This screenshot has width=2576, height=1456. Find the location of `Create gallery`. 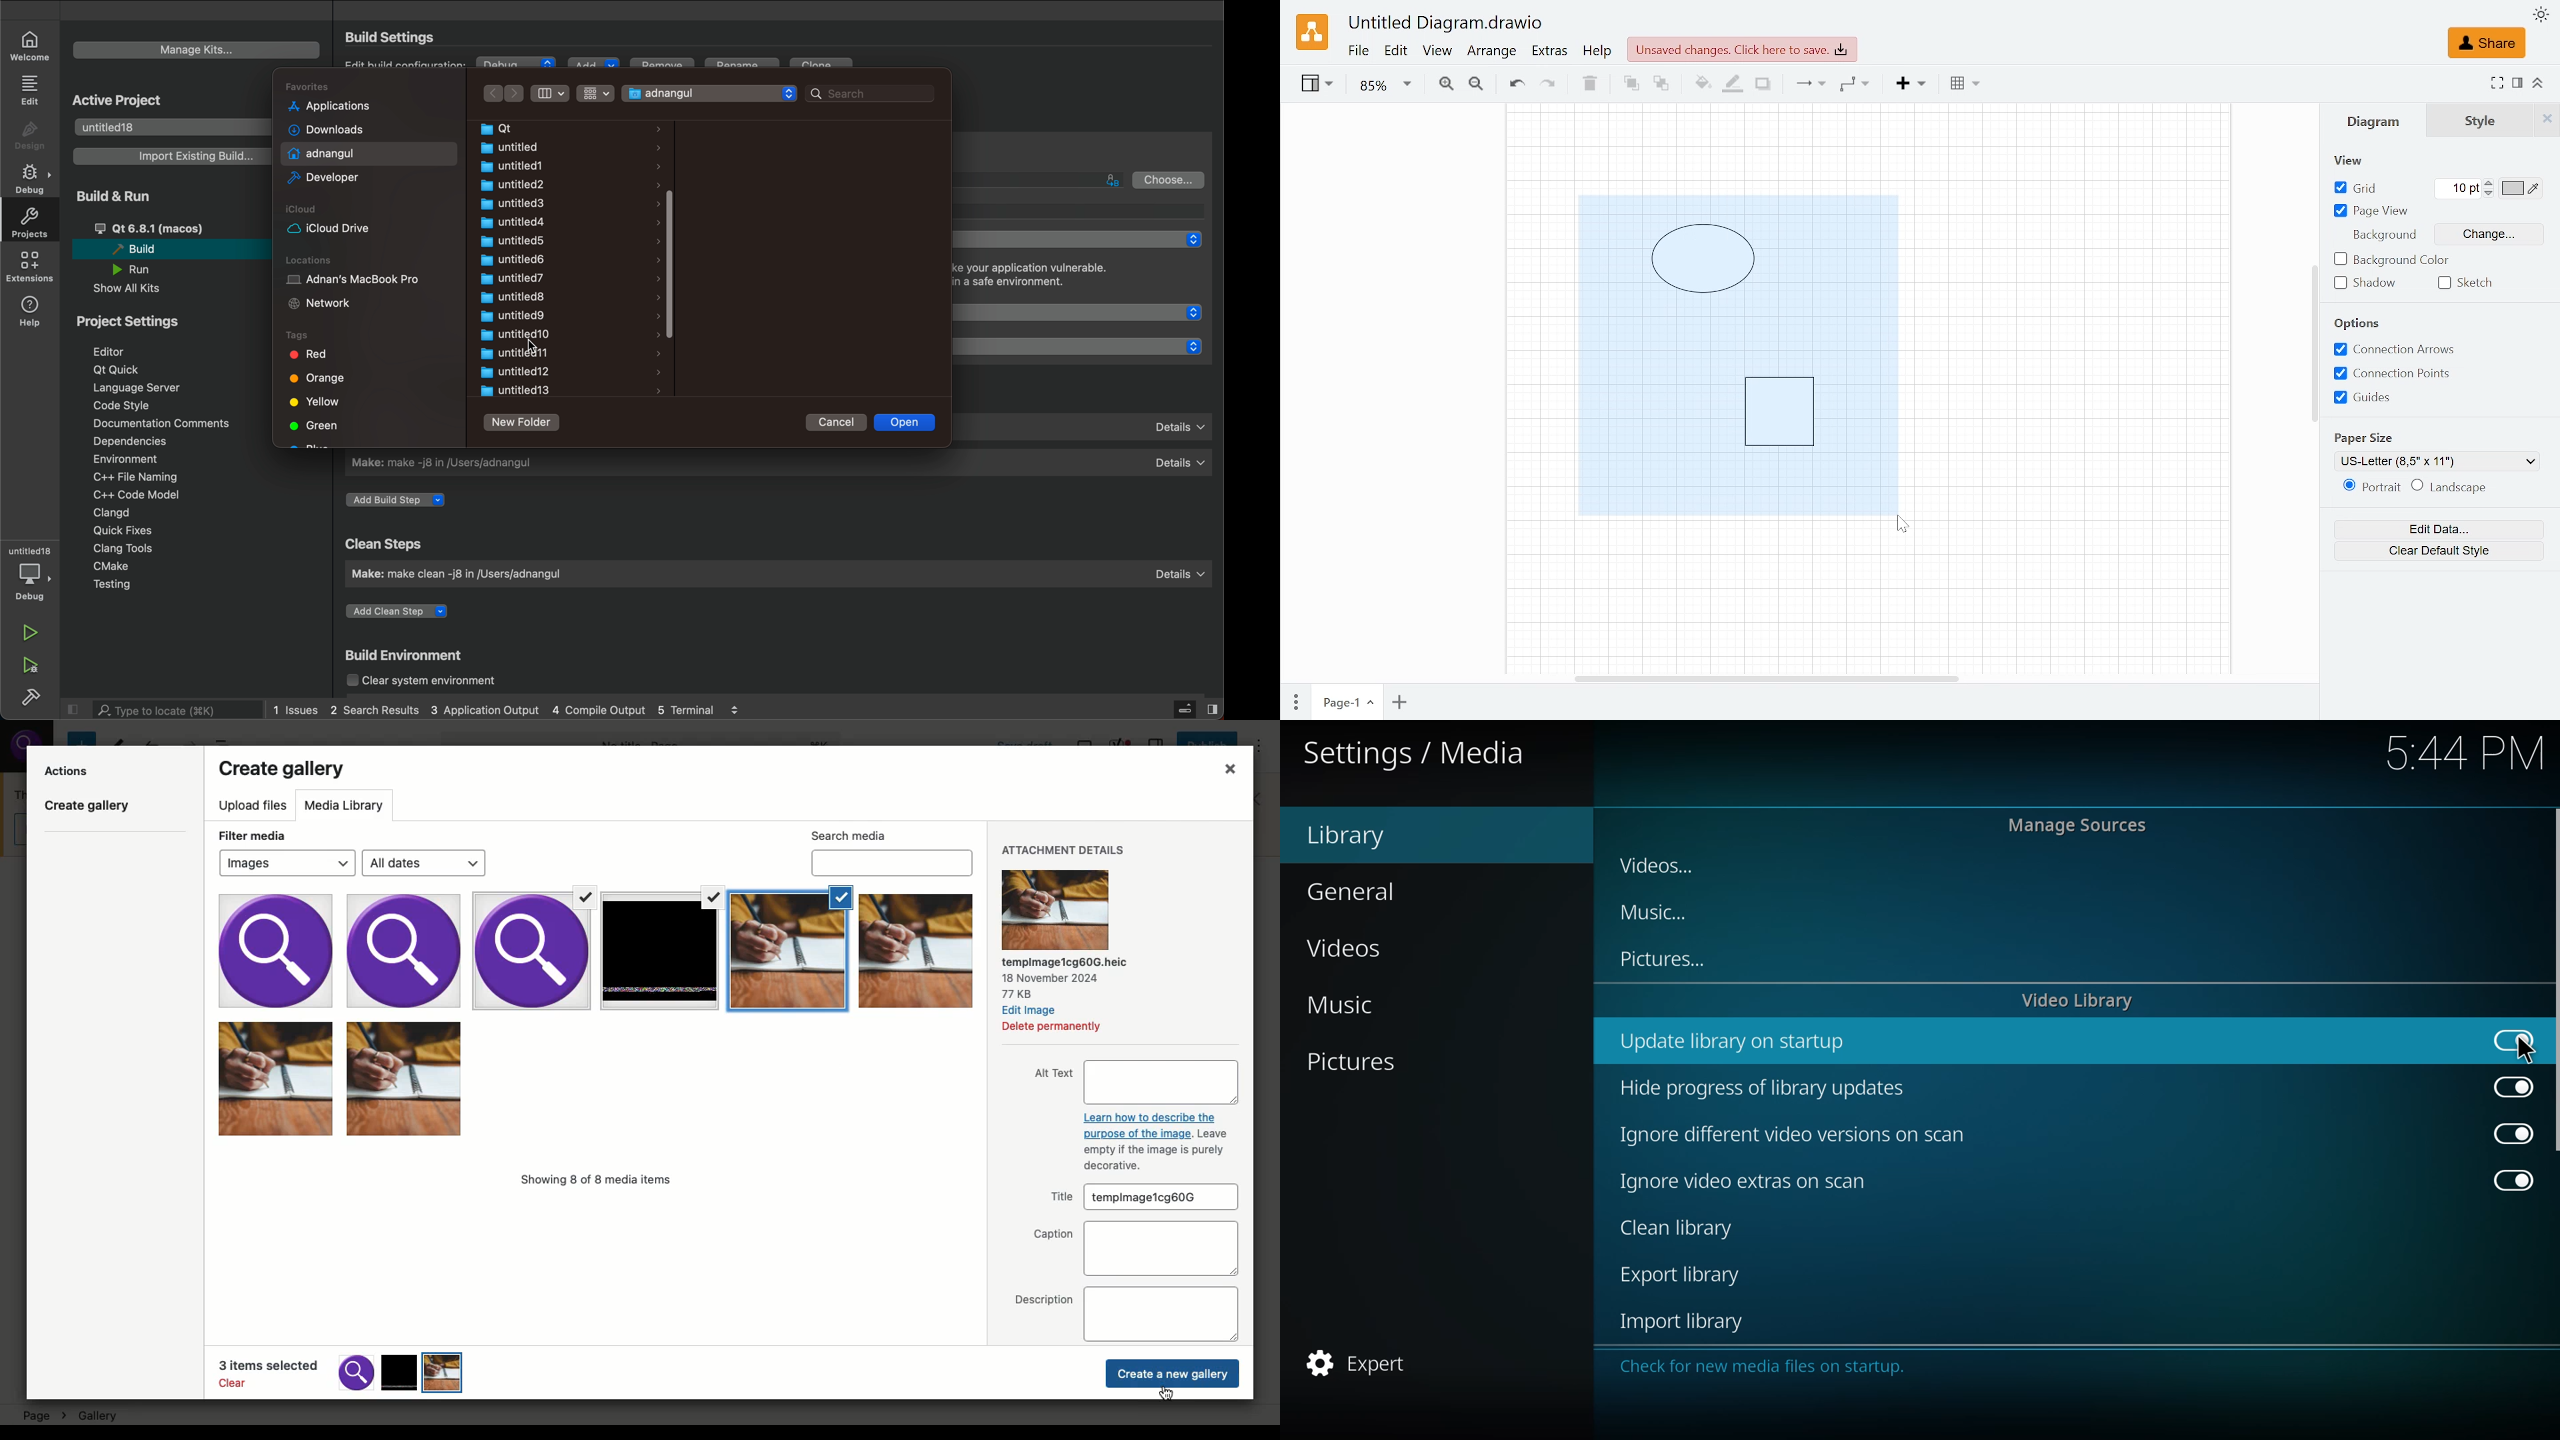

Create gallery is located at coordinates (283, 771).